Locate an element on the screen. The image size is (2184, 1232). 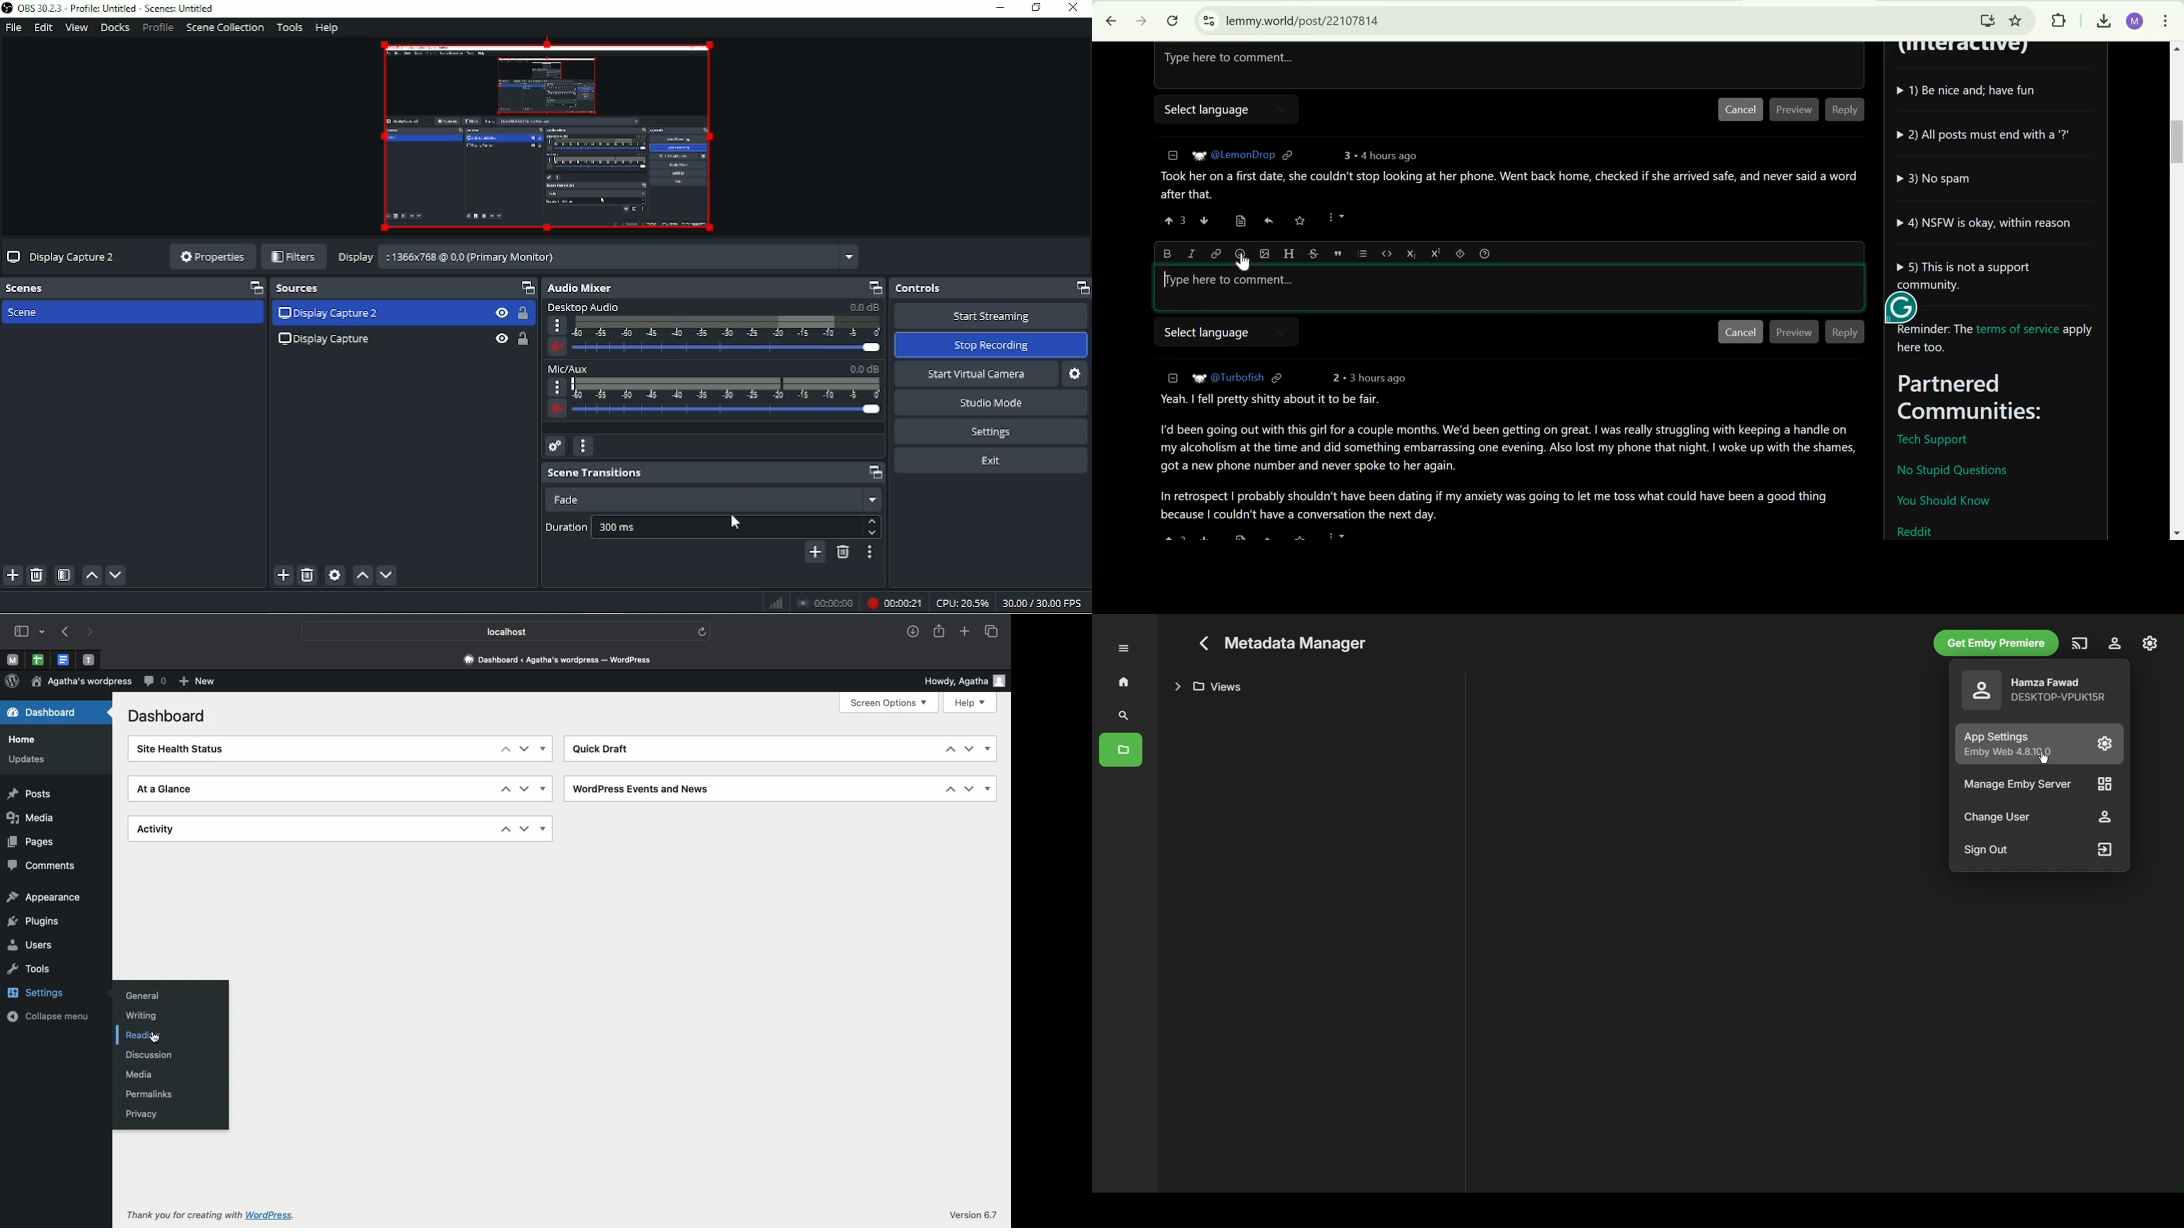
Remove configurable transition is located at coordinates (842, 552).